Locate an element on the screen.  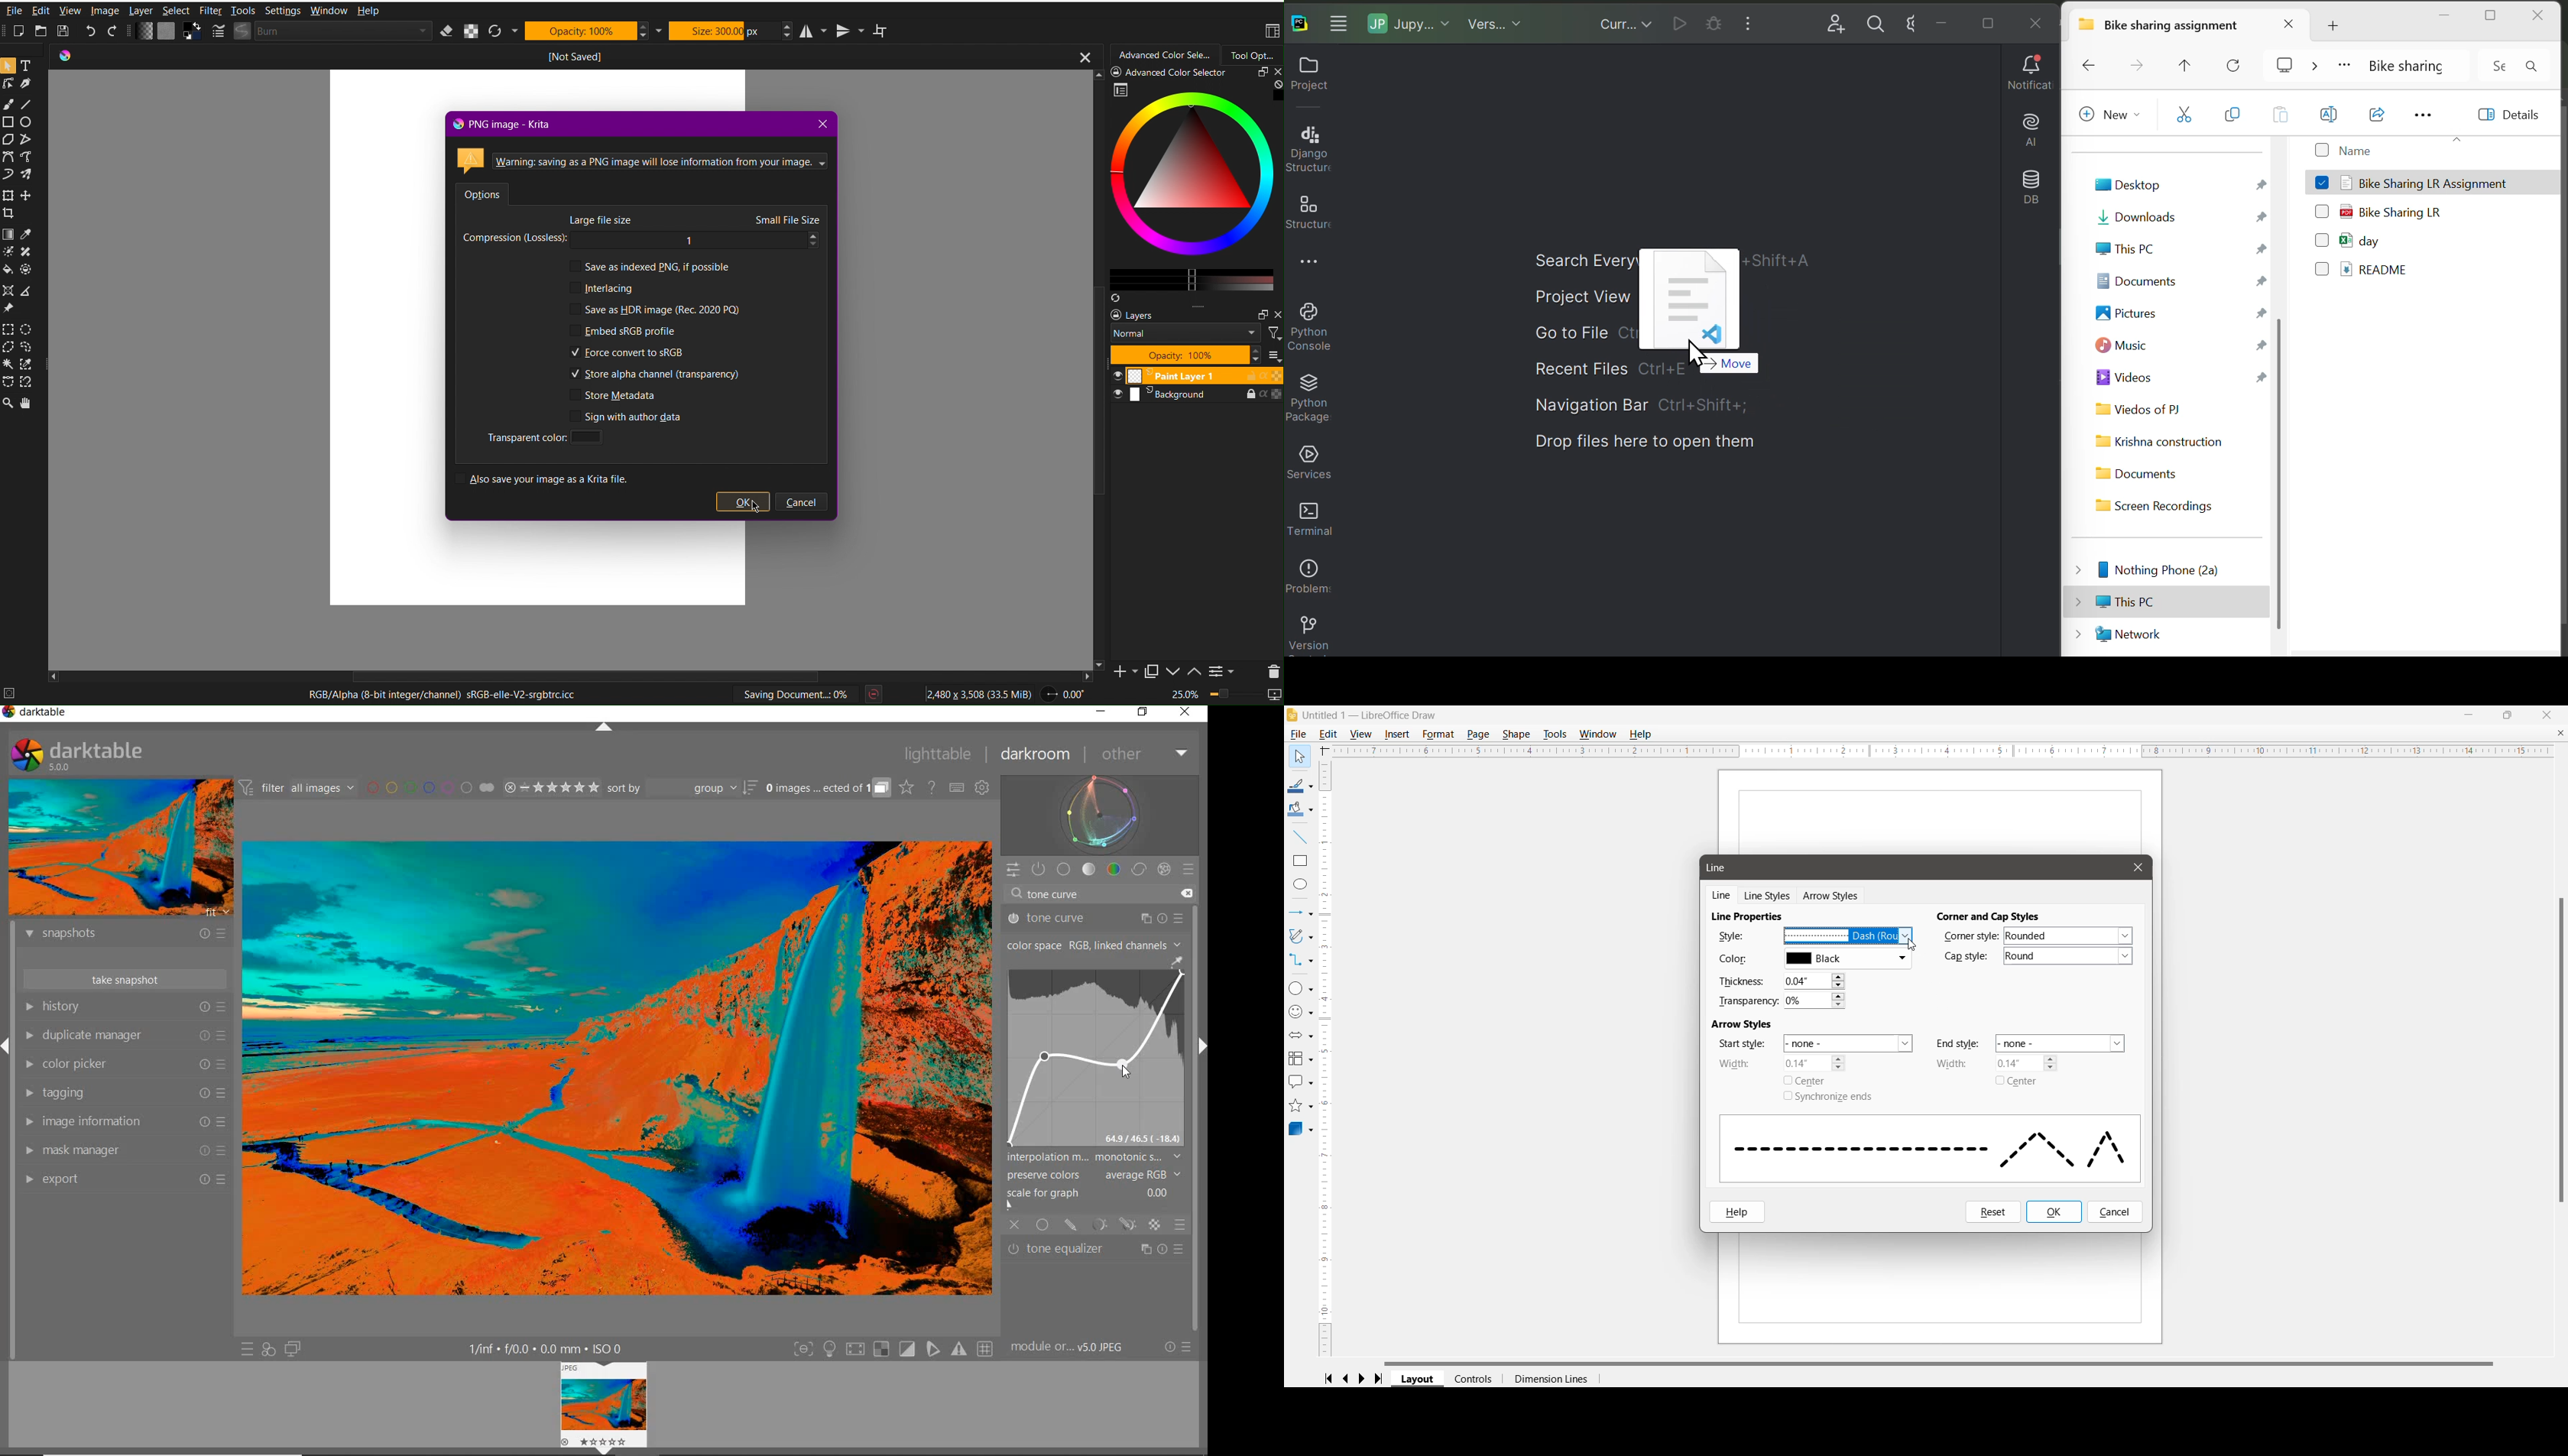
Filter is located at coordinates (210, 10).